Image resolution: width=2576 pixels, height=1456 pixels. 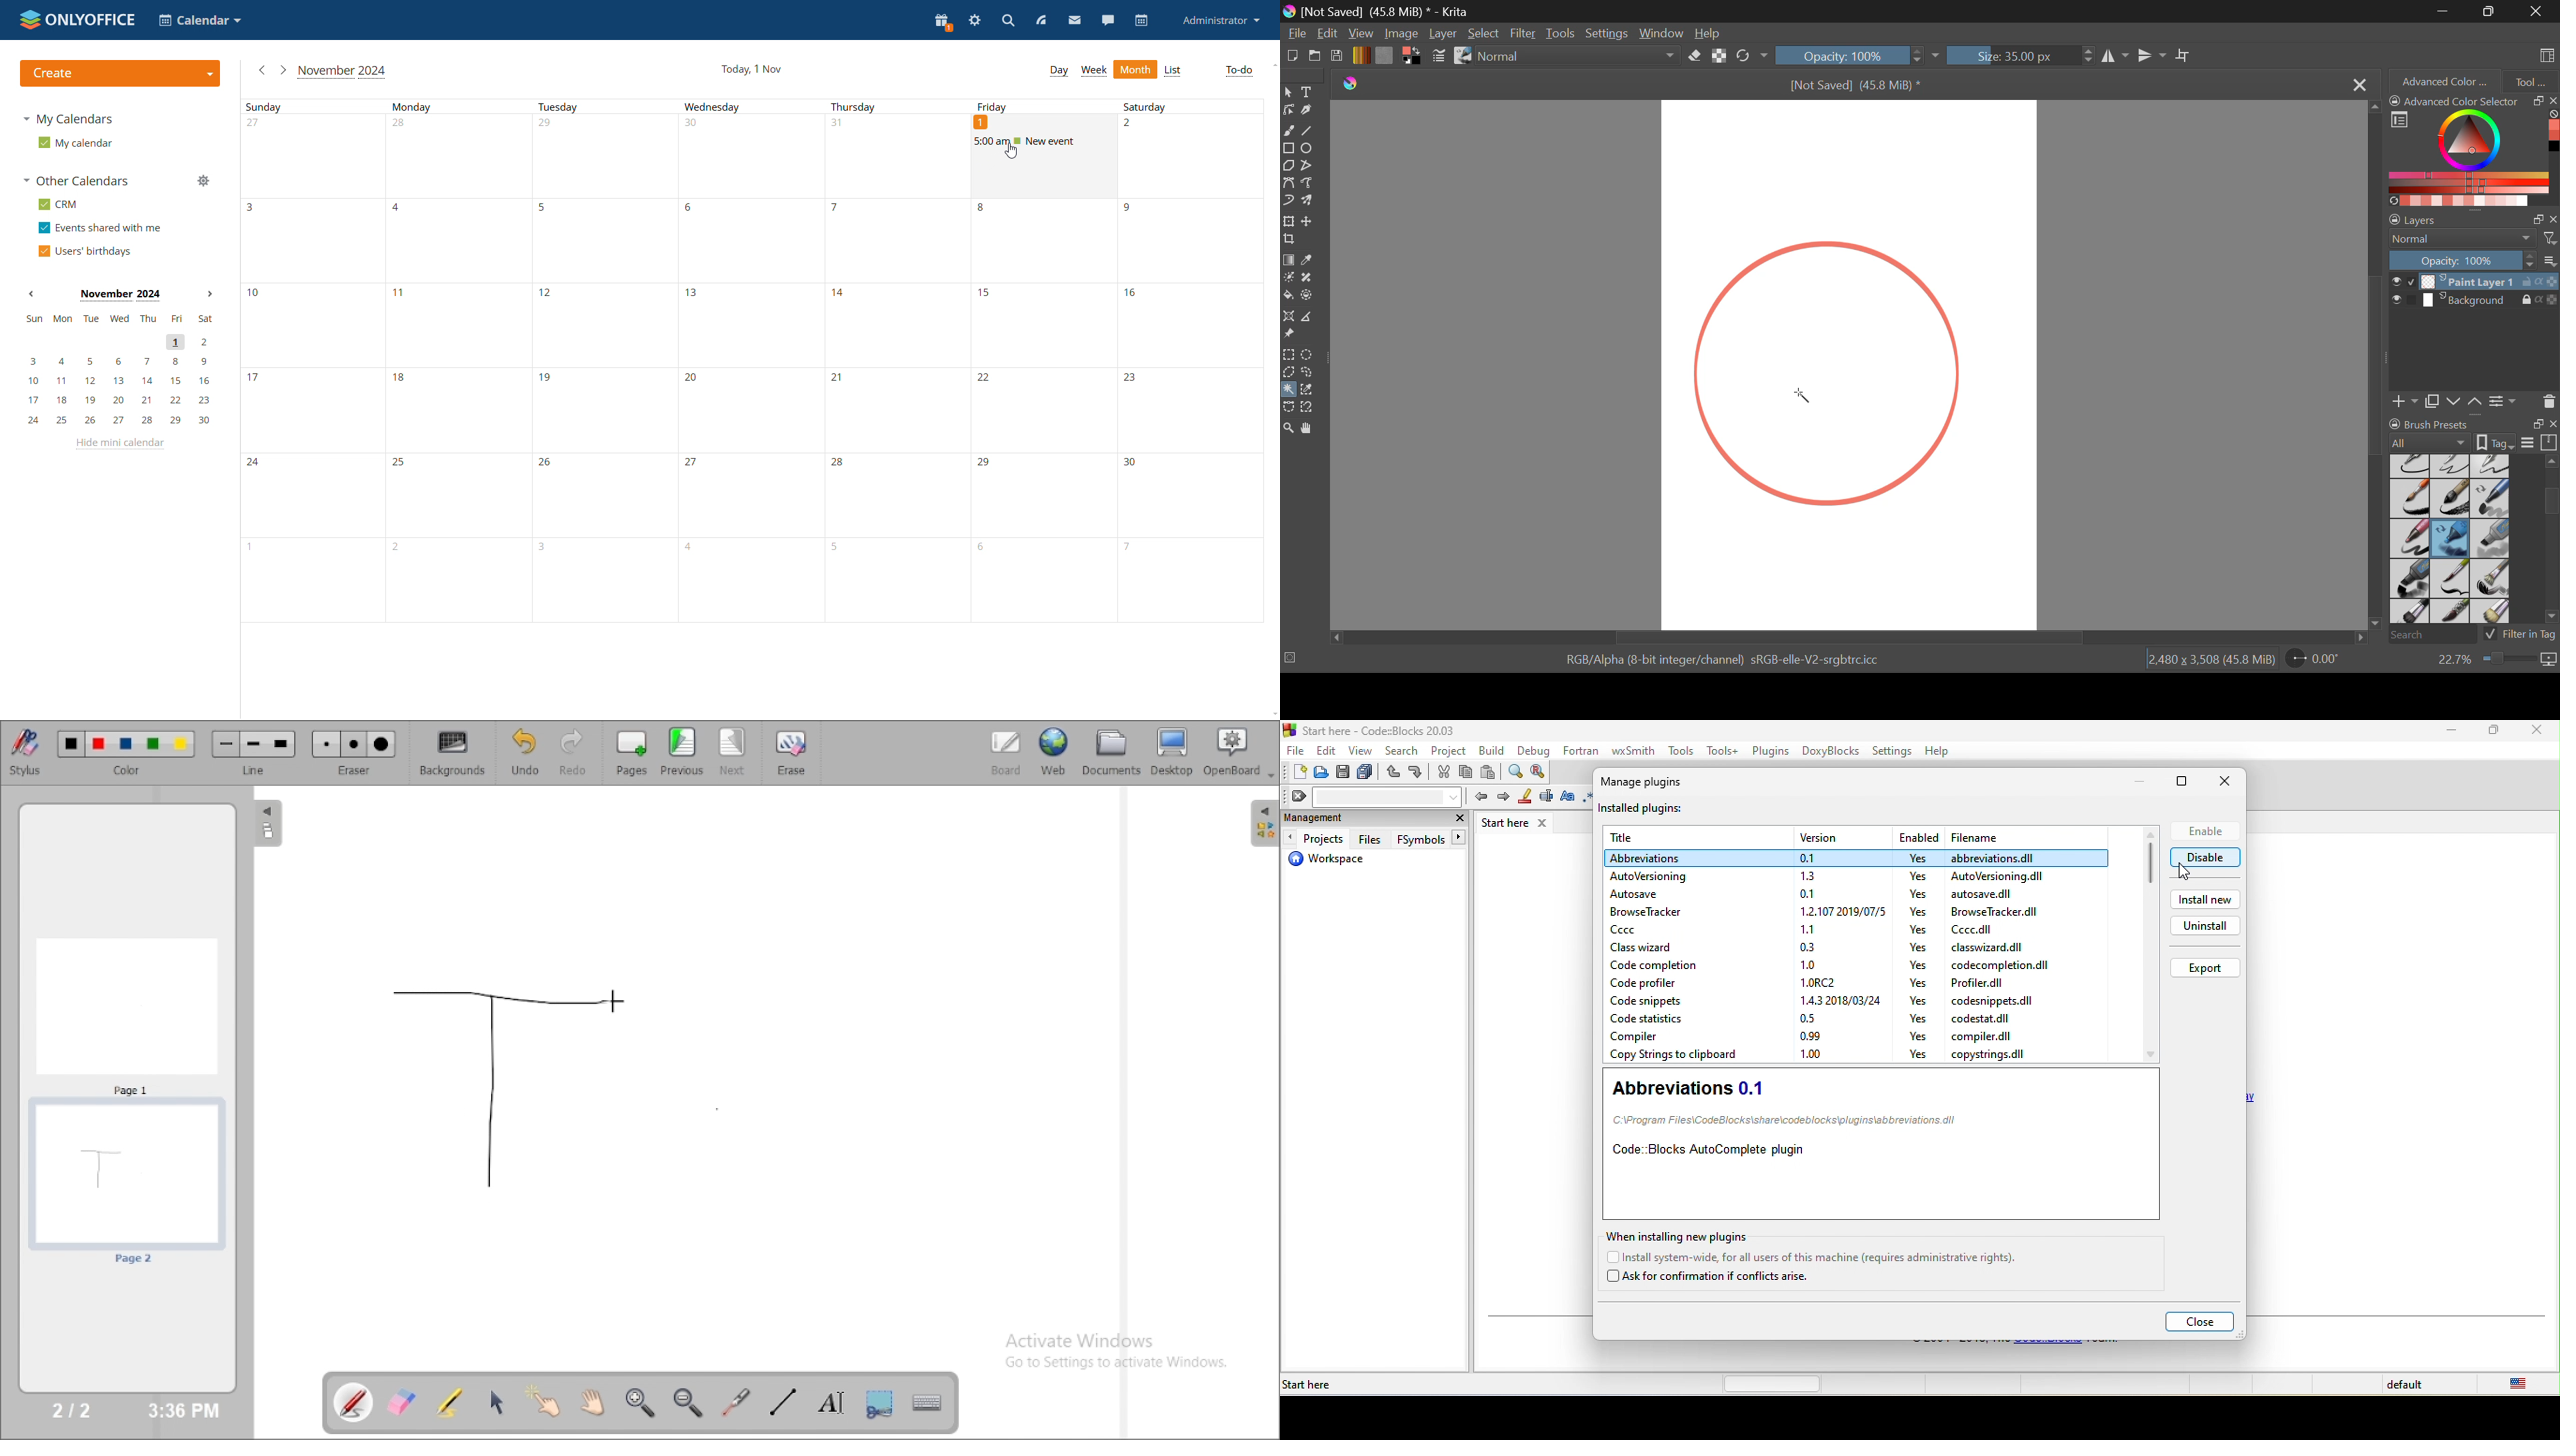 What do you see at coordinates (2003, 964) in the screenshot?
I see `file` at bounding box center [2003, 964].